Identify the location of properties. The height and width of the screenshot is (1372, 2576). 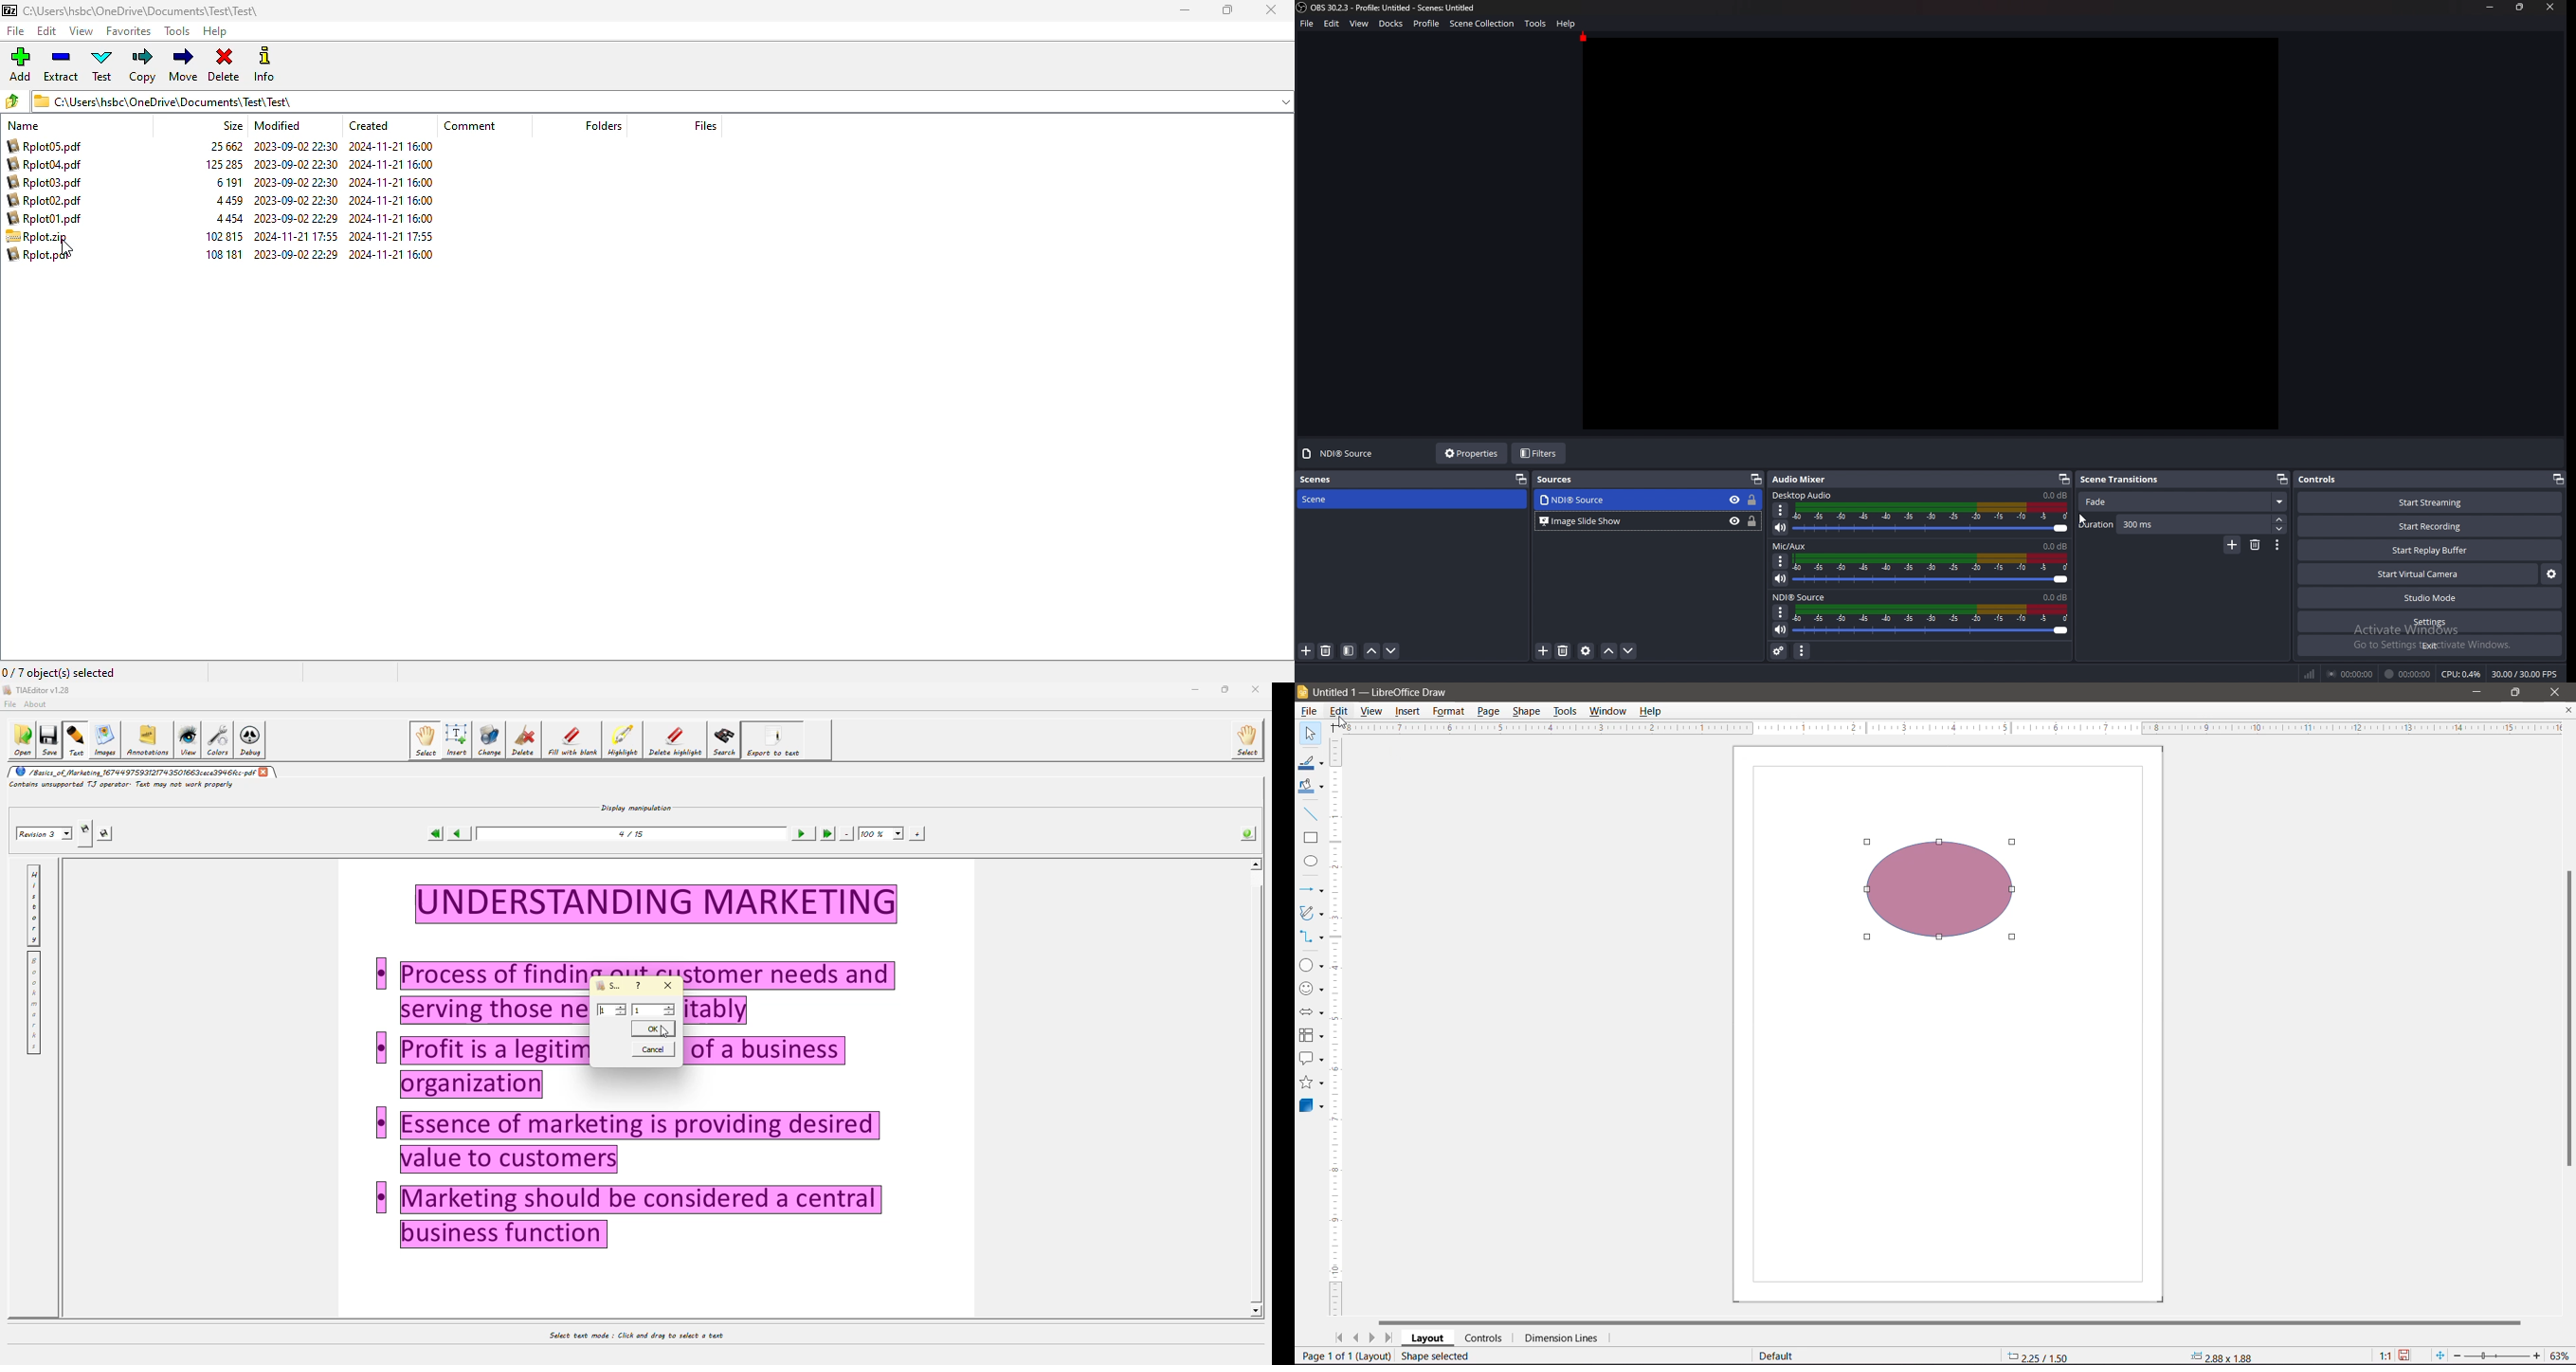
(1472, 453).